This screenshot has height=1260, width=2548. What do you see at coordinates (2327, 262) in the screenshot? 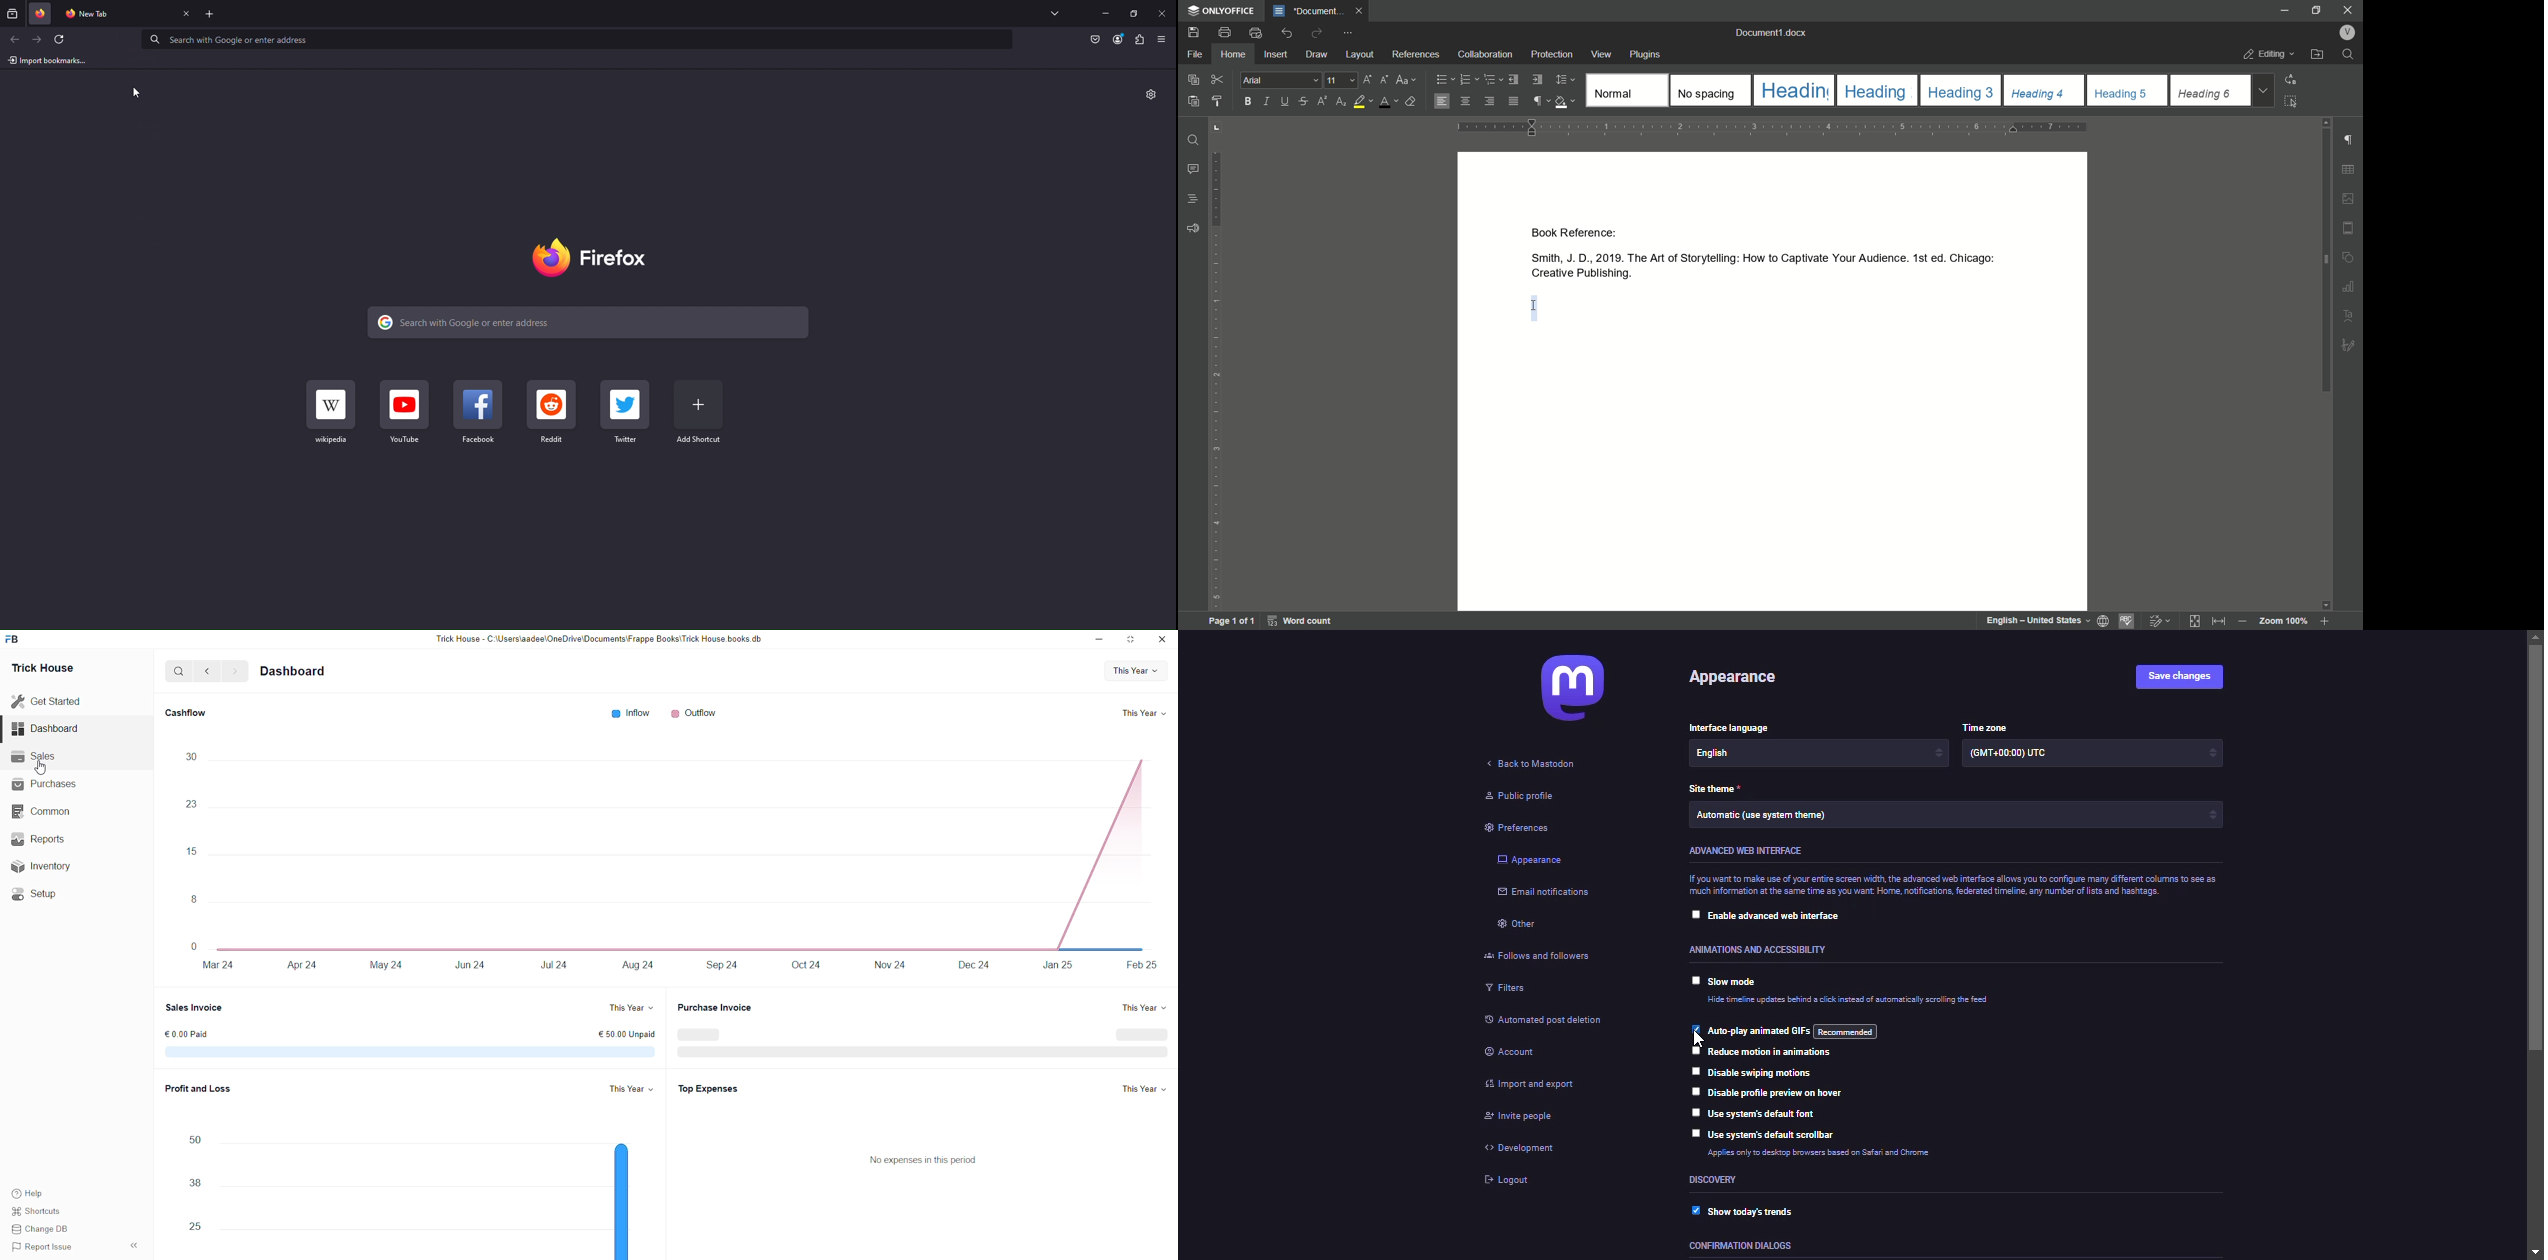
I see `vertical scroll bar` at bounding box center [2327, 262].